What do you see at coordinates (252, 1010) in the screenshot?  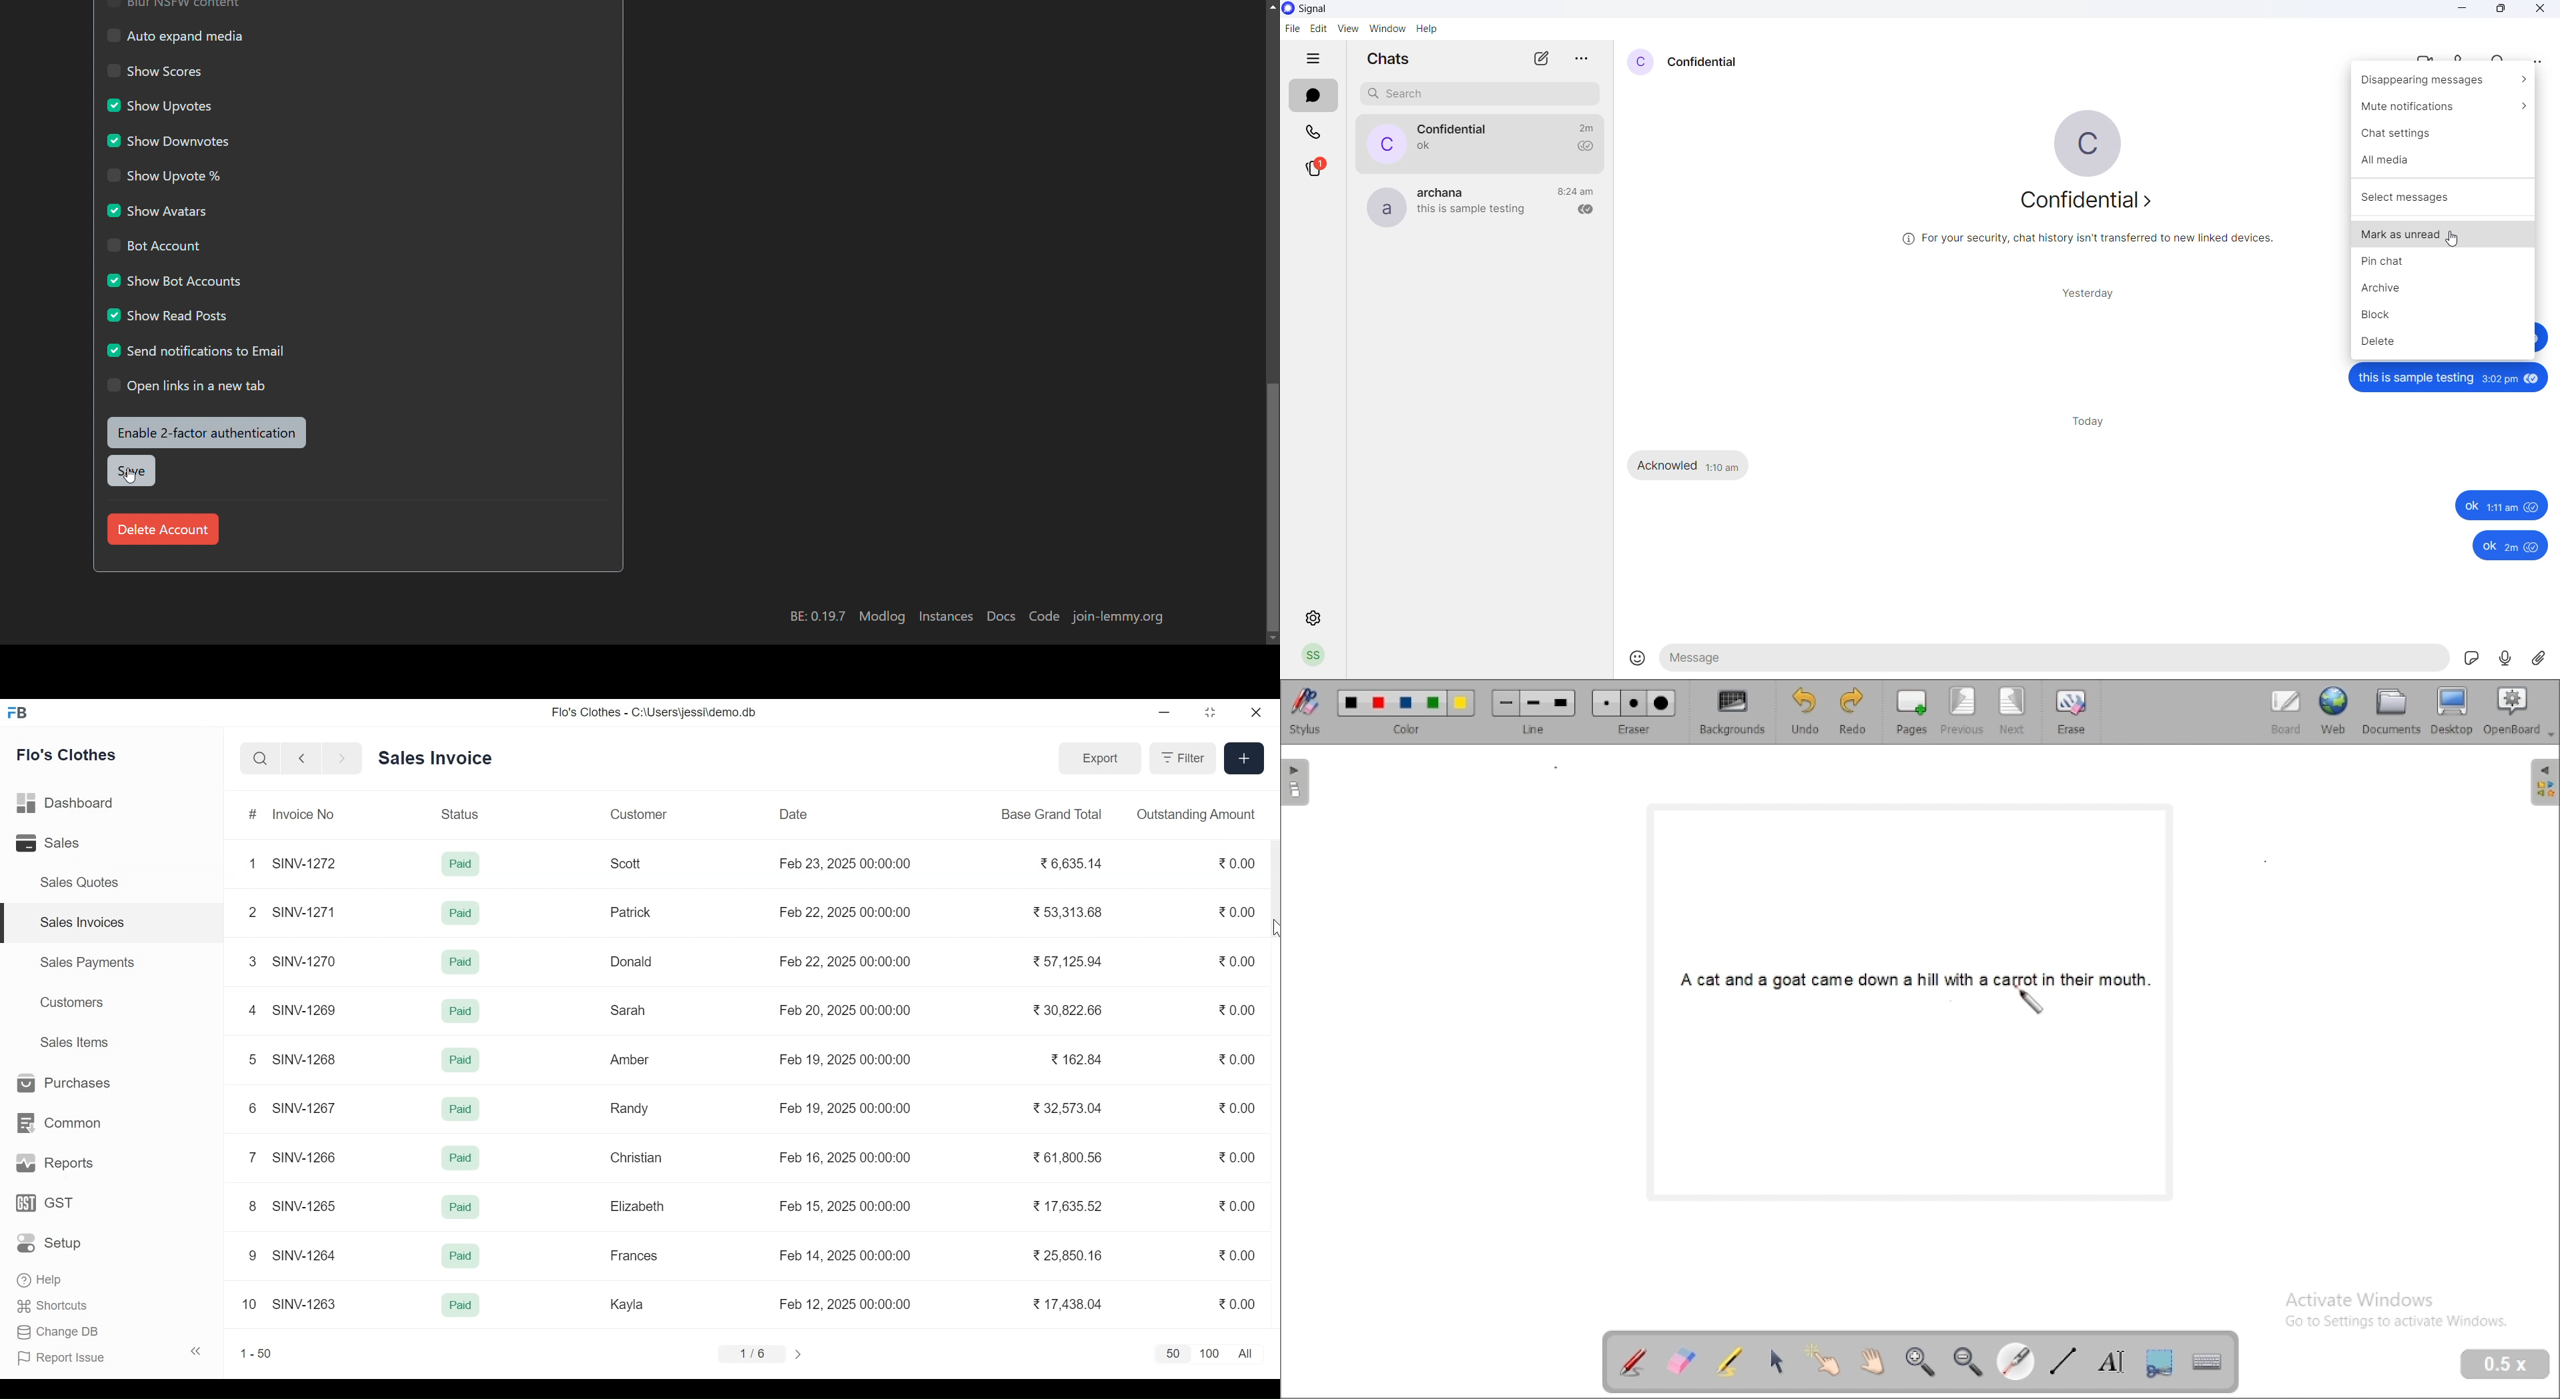 I see `4` at bounding box center [252, 1010].